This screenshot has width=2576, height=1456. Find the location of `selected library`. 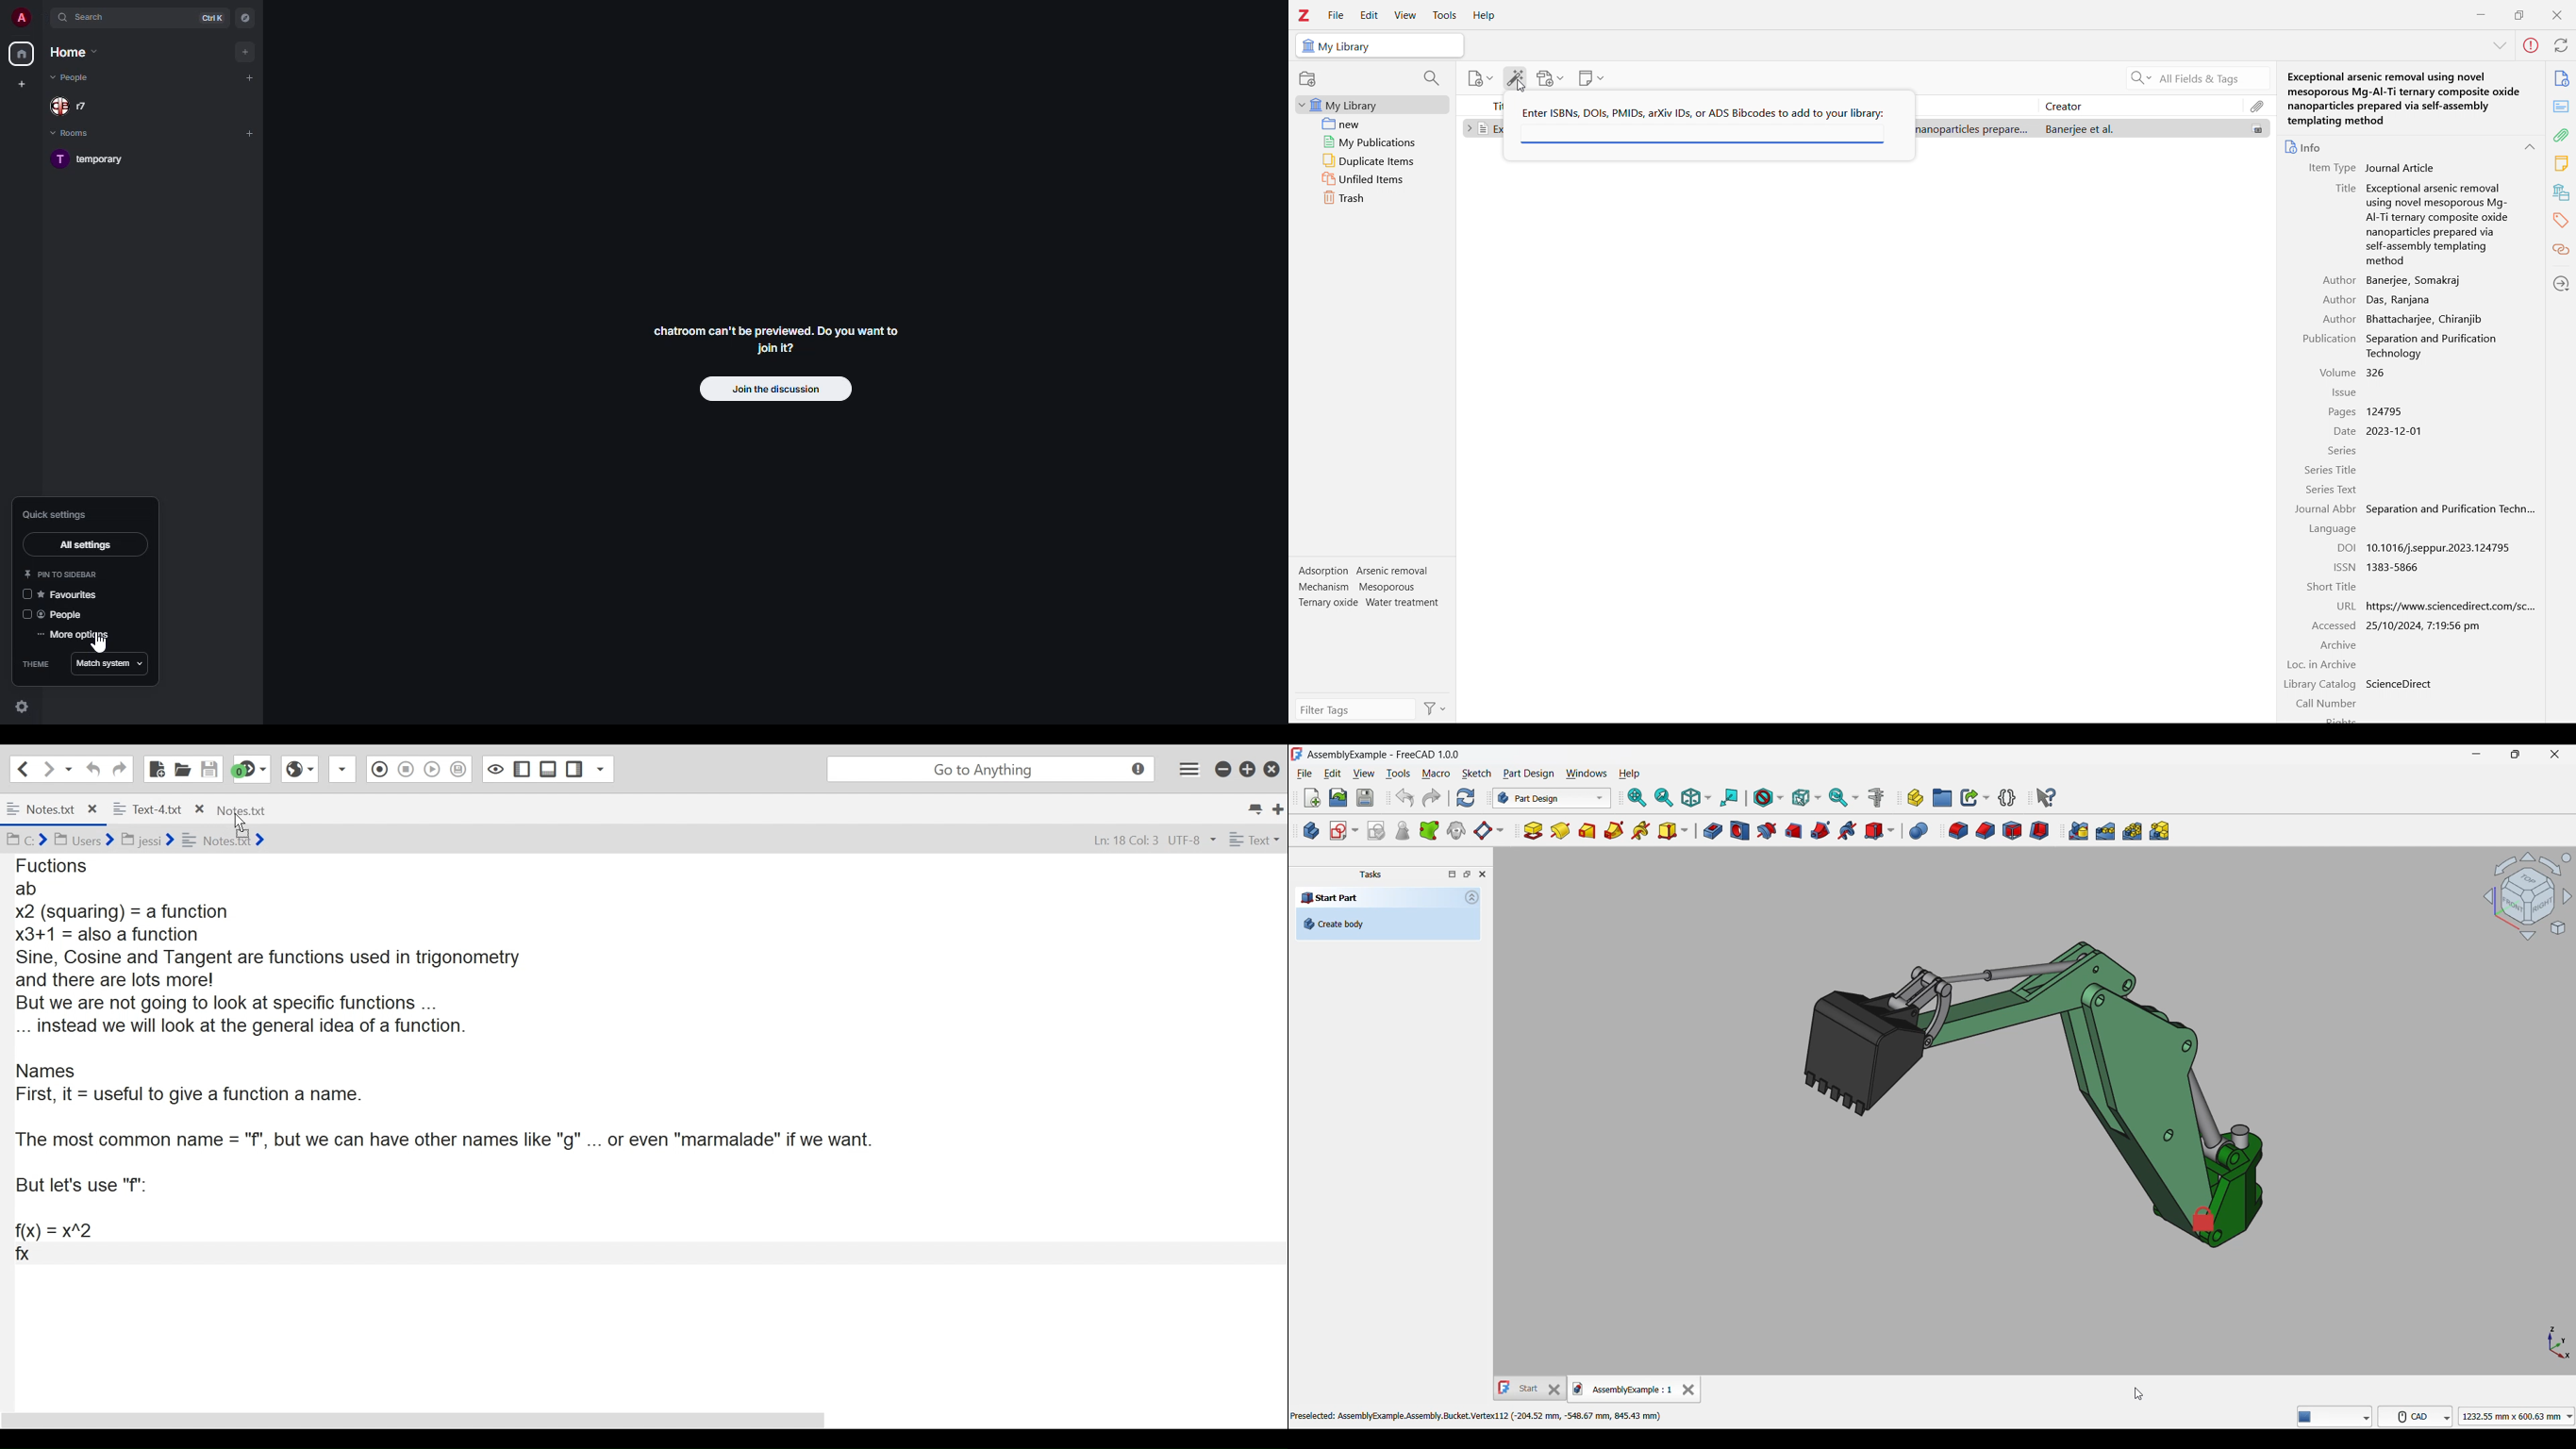

selected library is located at coordinates (1379, 46).